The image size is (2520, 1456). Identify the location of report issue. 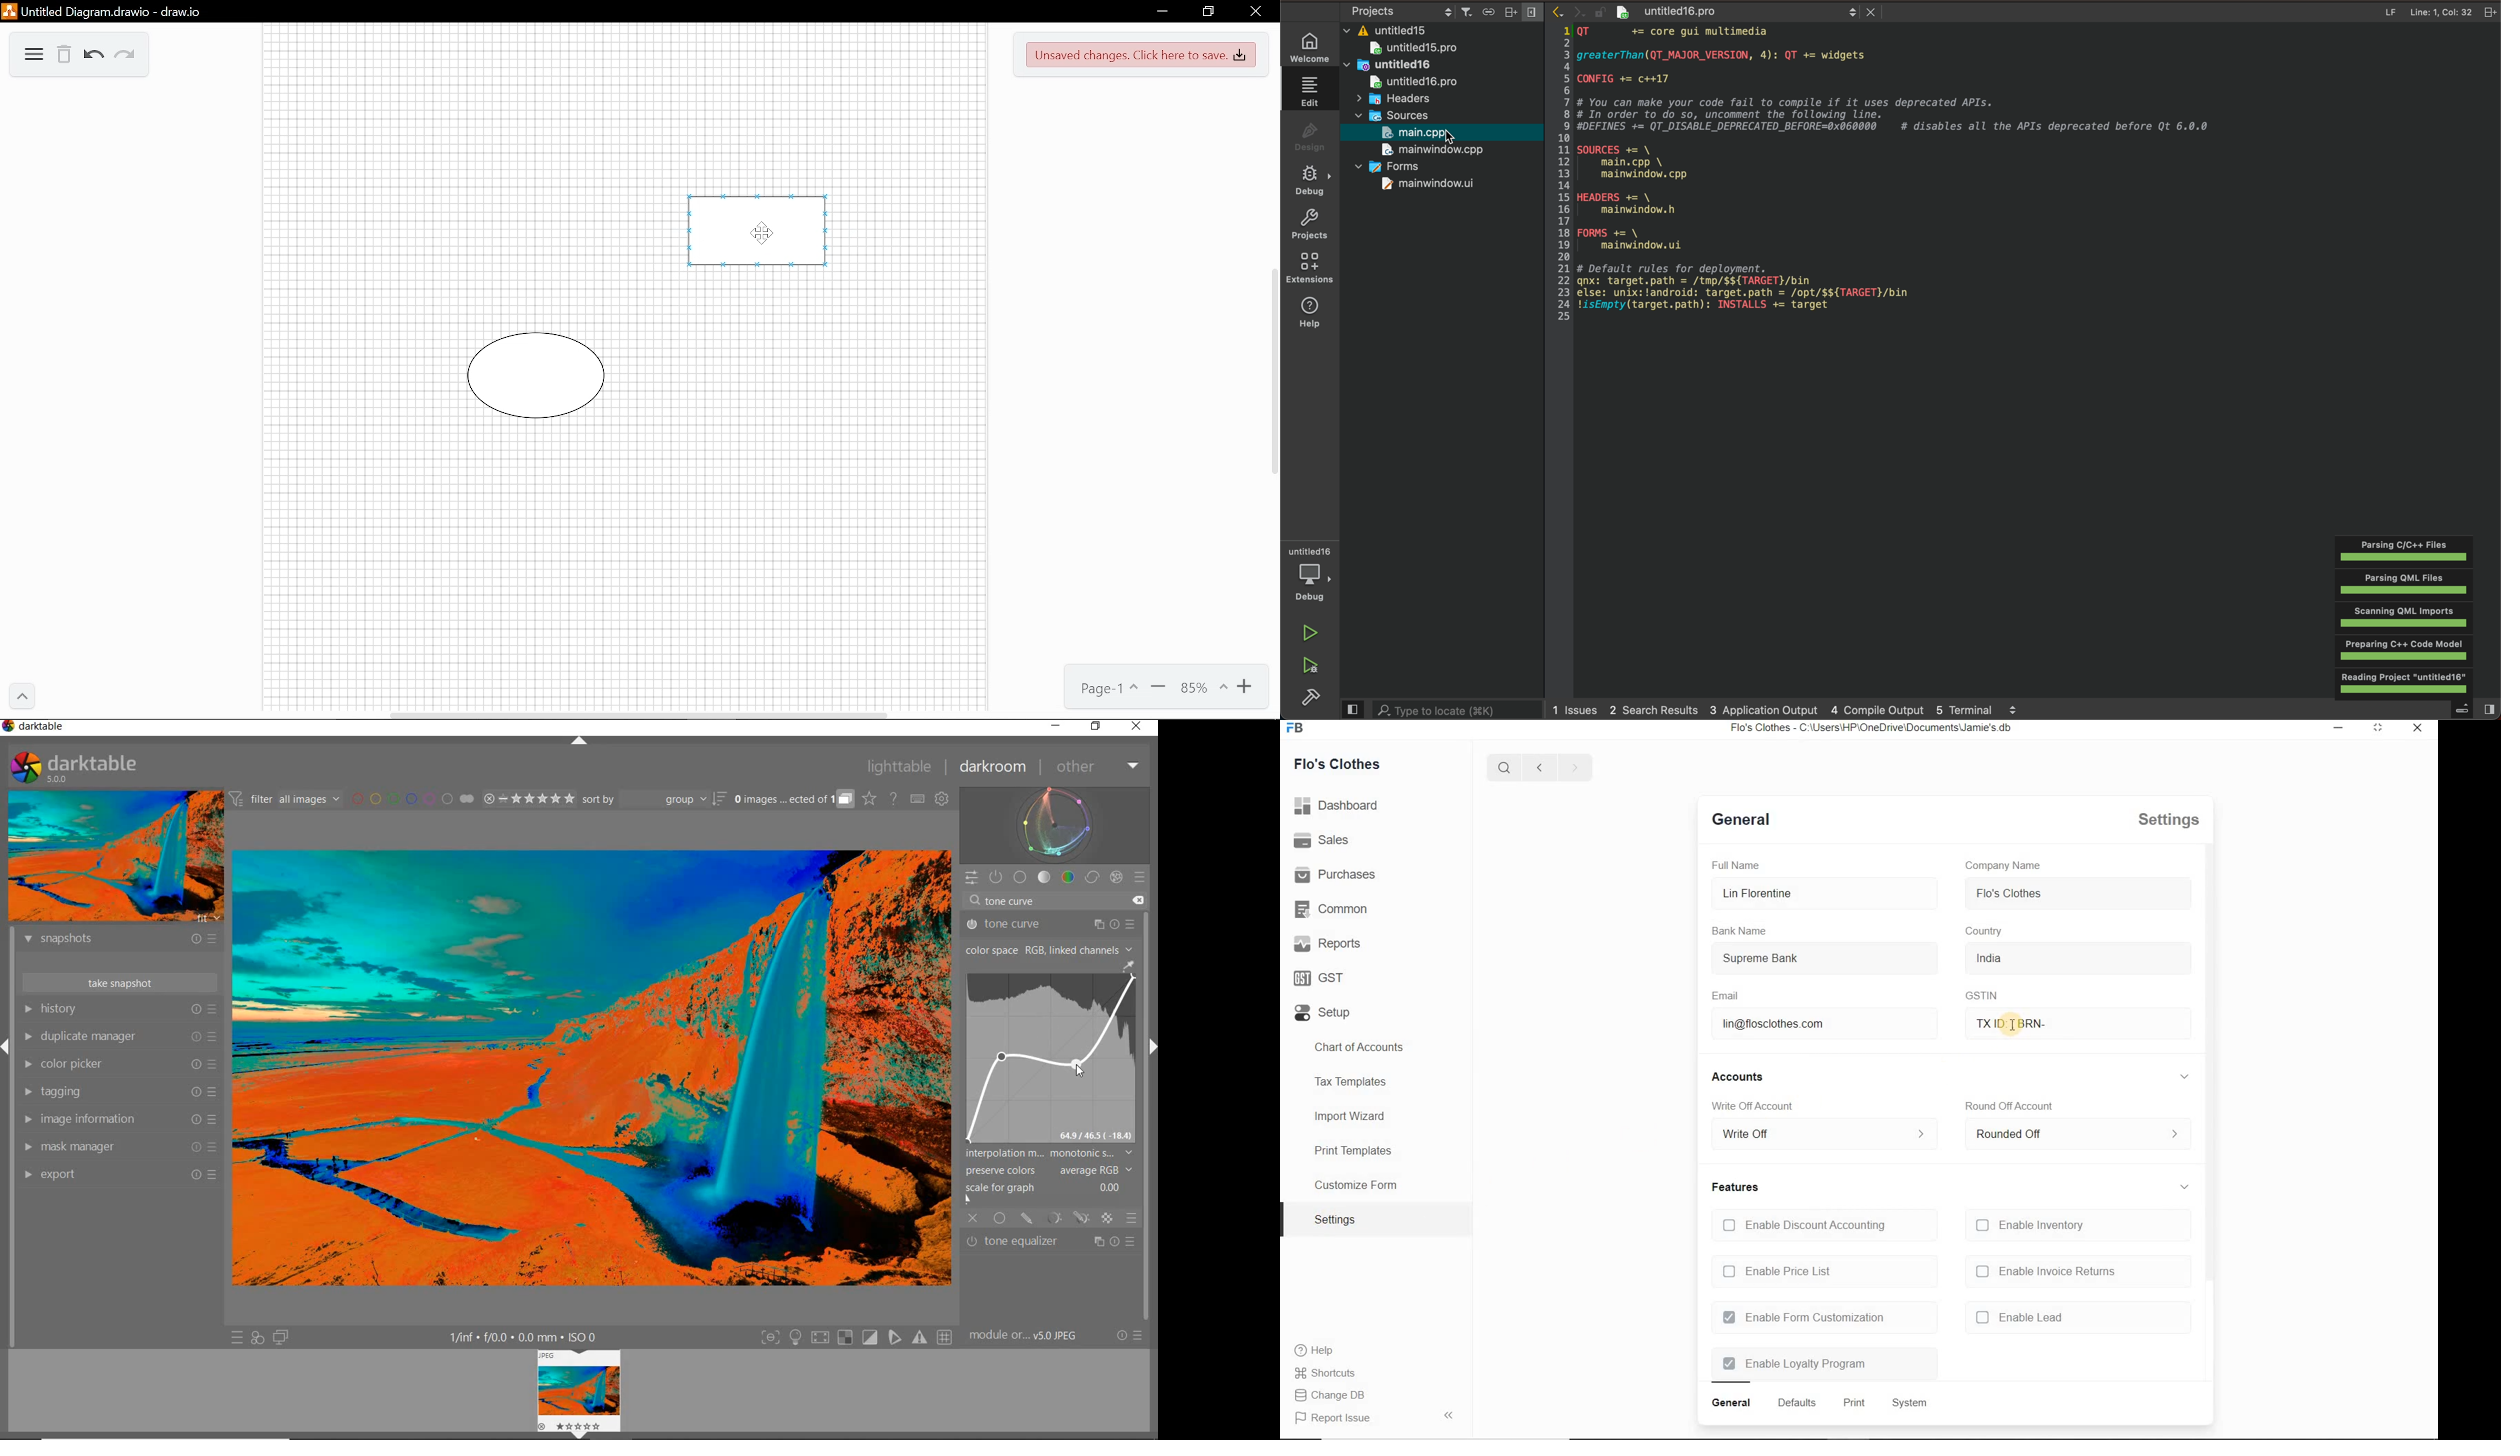
(1339, 1419).